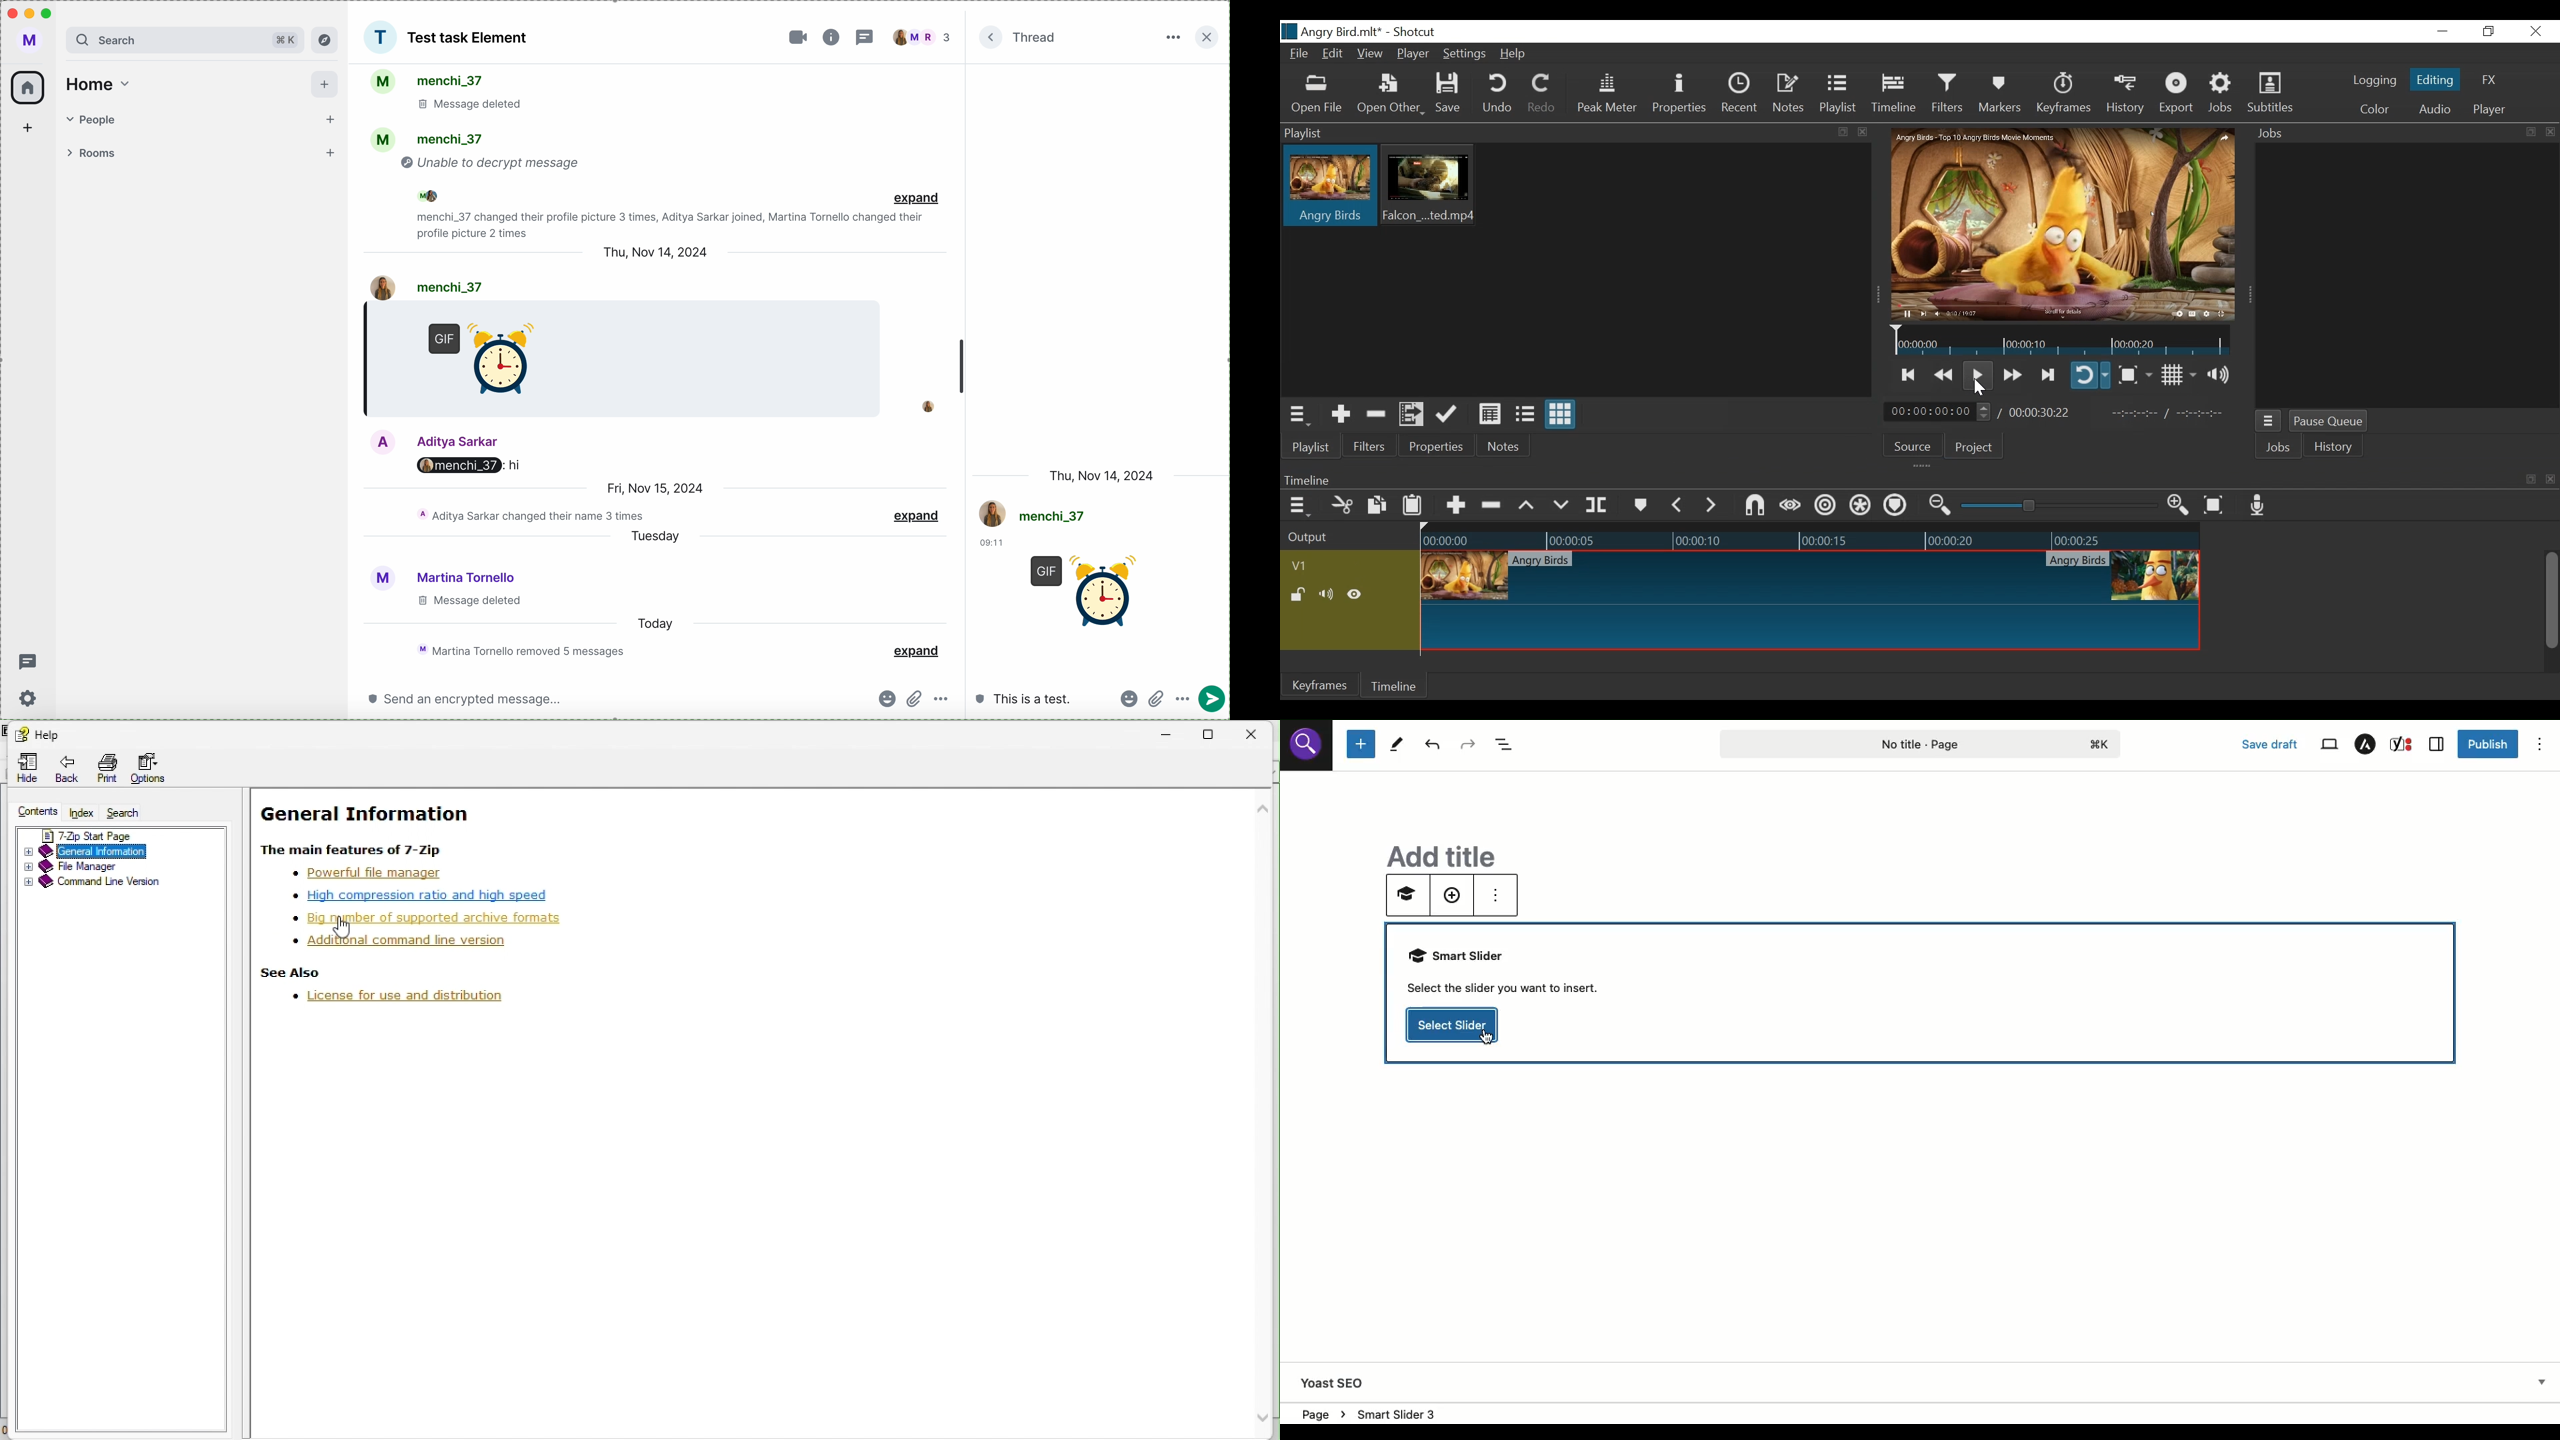 The height and width of the screenshot is (1456, 2576). What do you see at coordinates (1036, 514) in the screenshot?
I see `user` at bounding box center [1036, 514].